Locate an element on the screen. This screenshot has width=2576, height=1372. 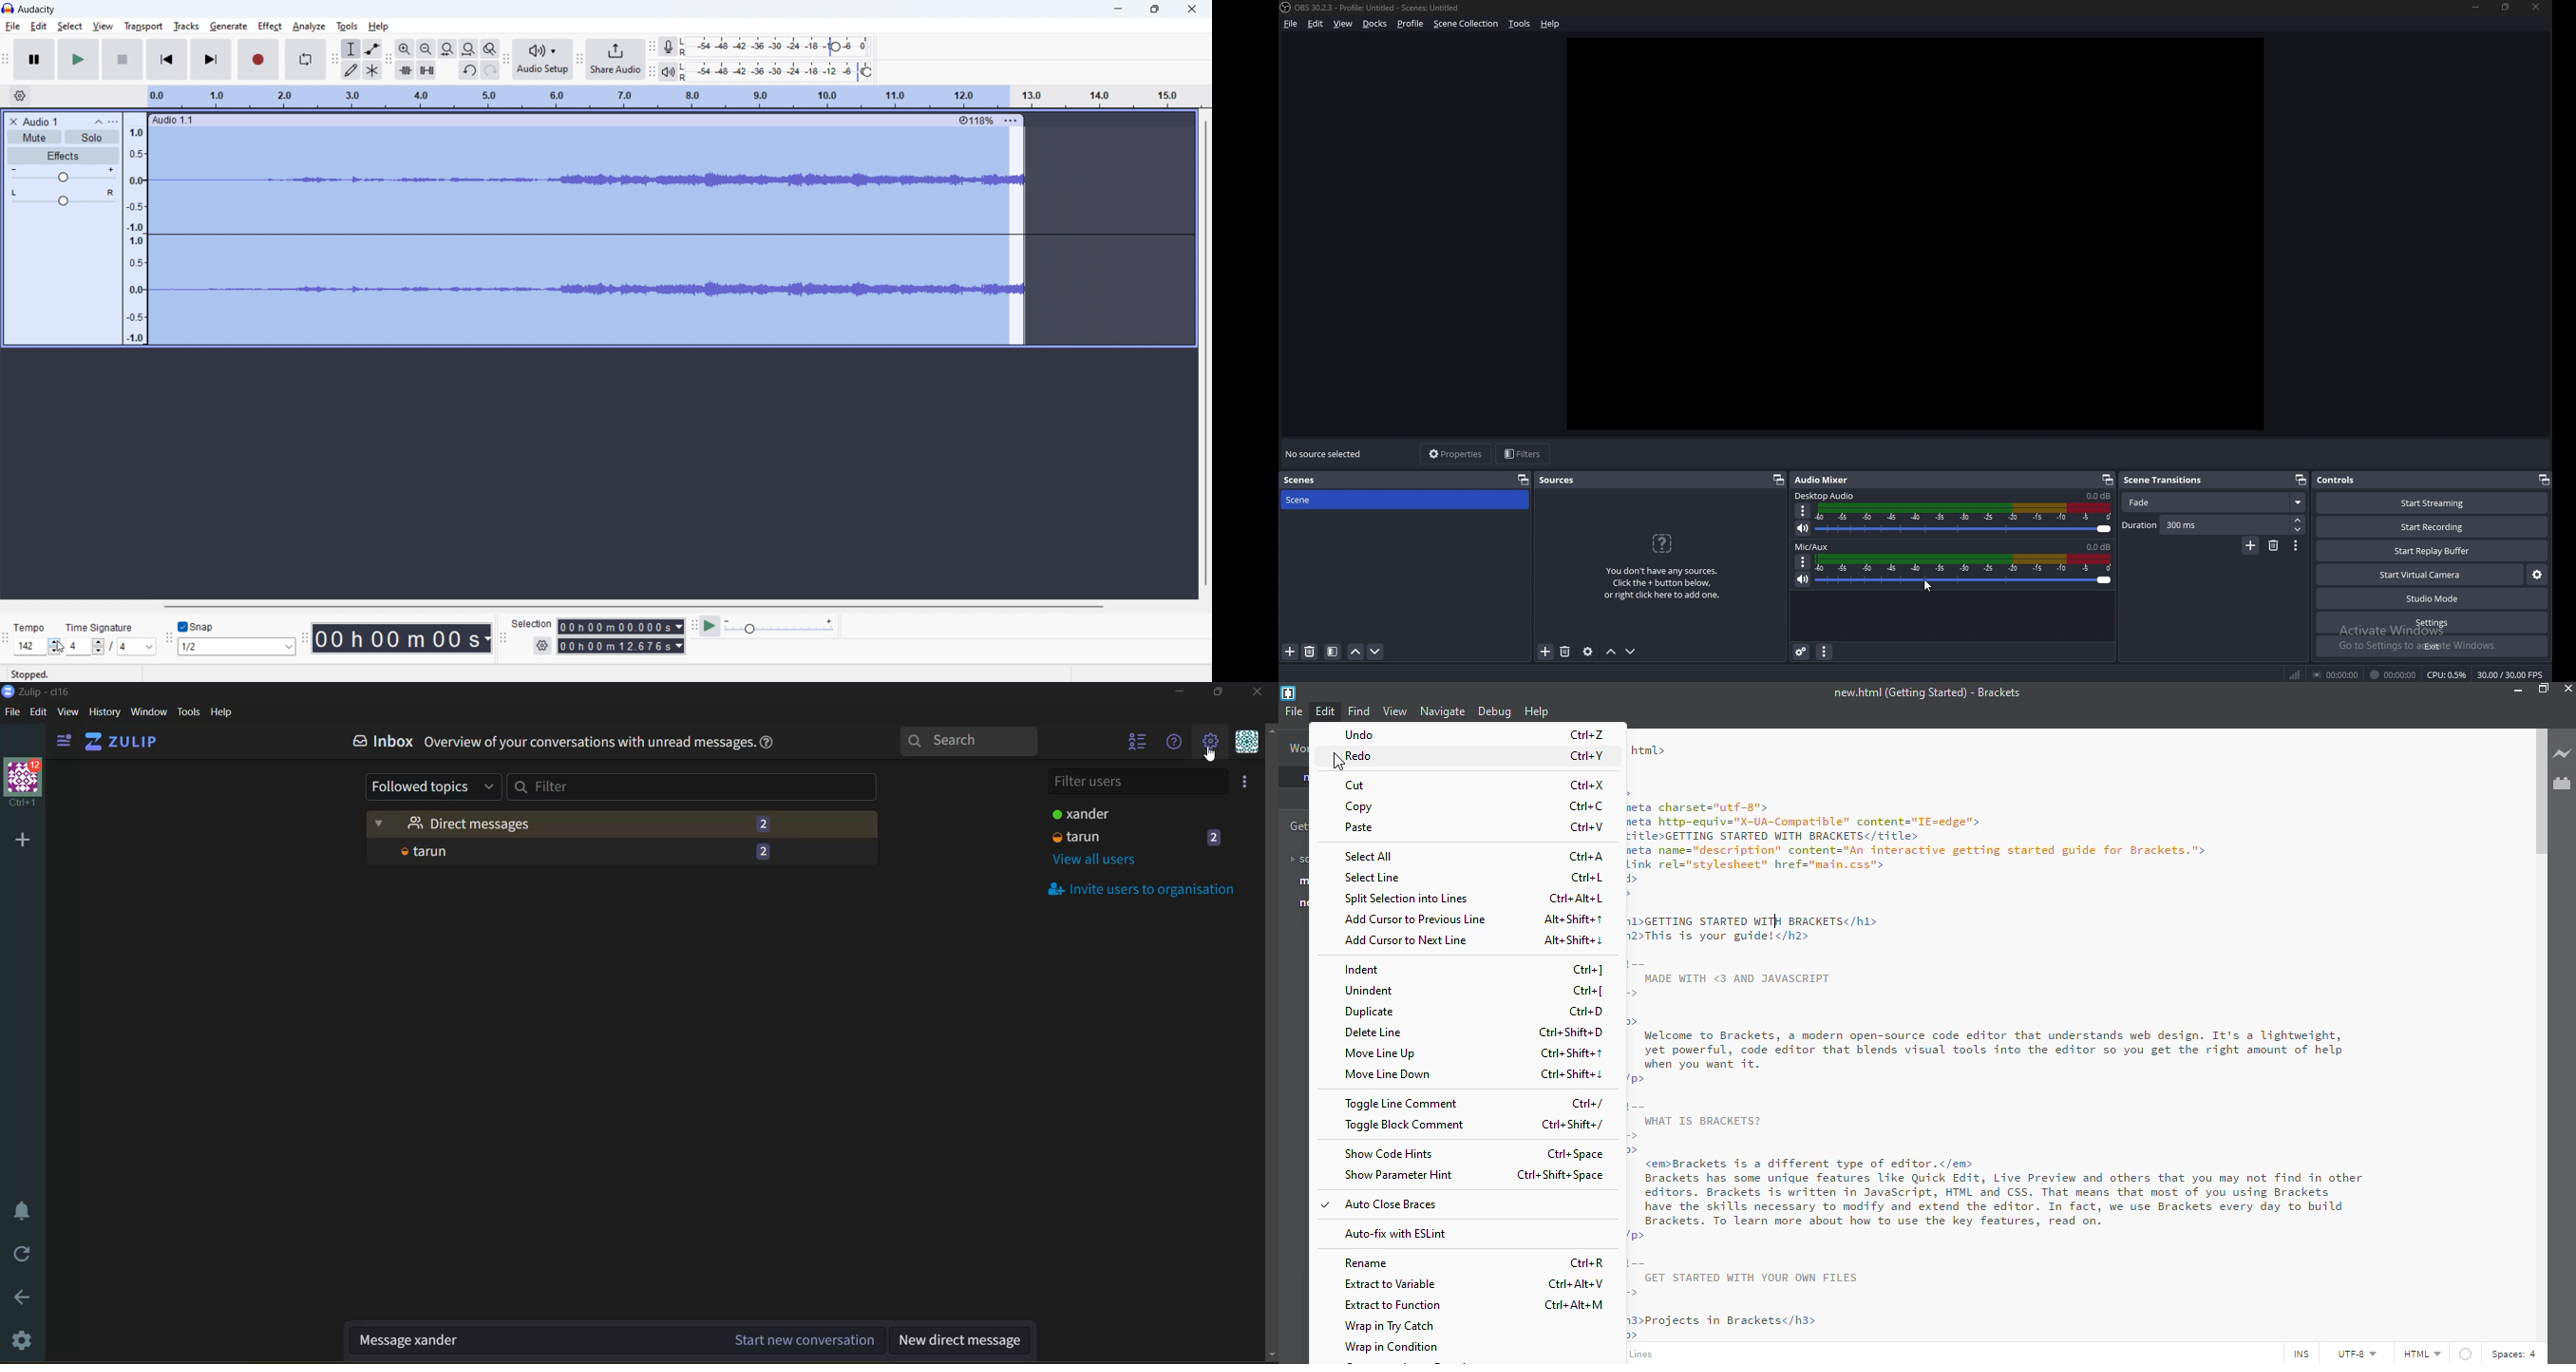
scene transitions is located at coordinates (2166, 480).